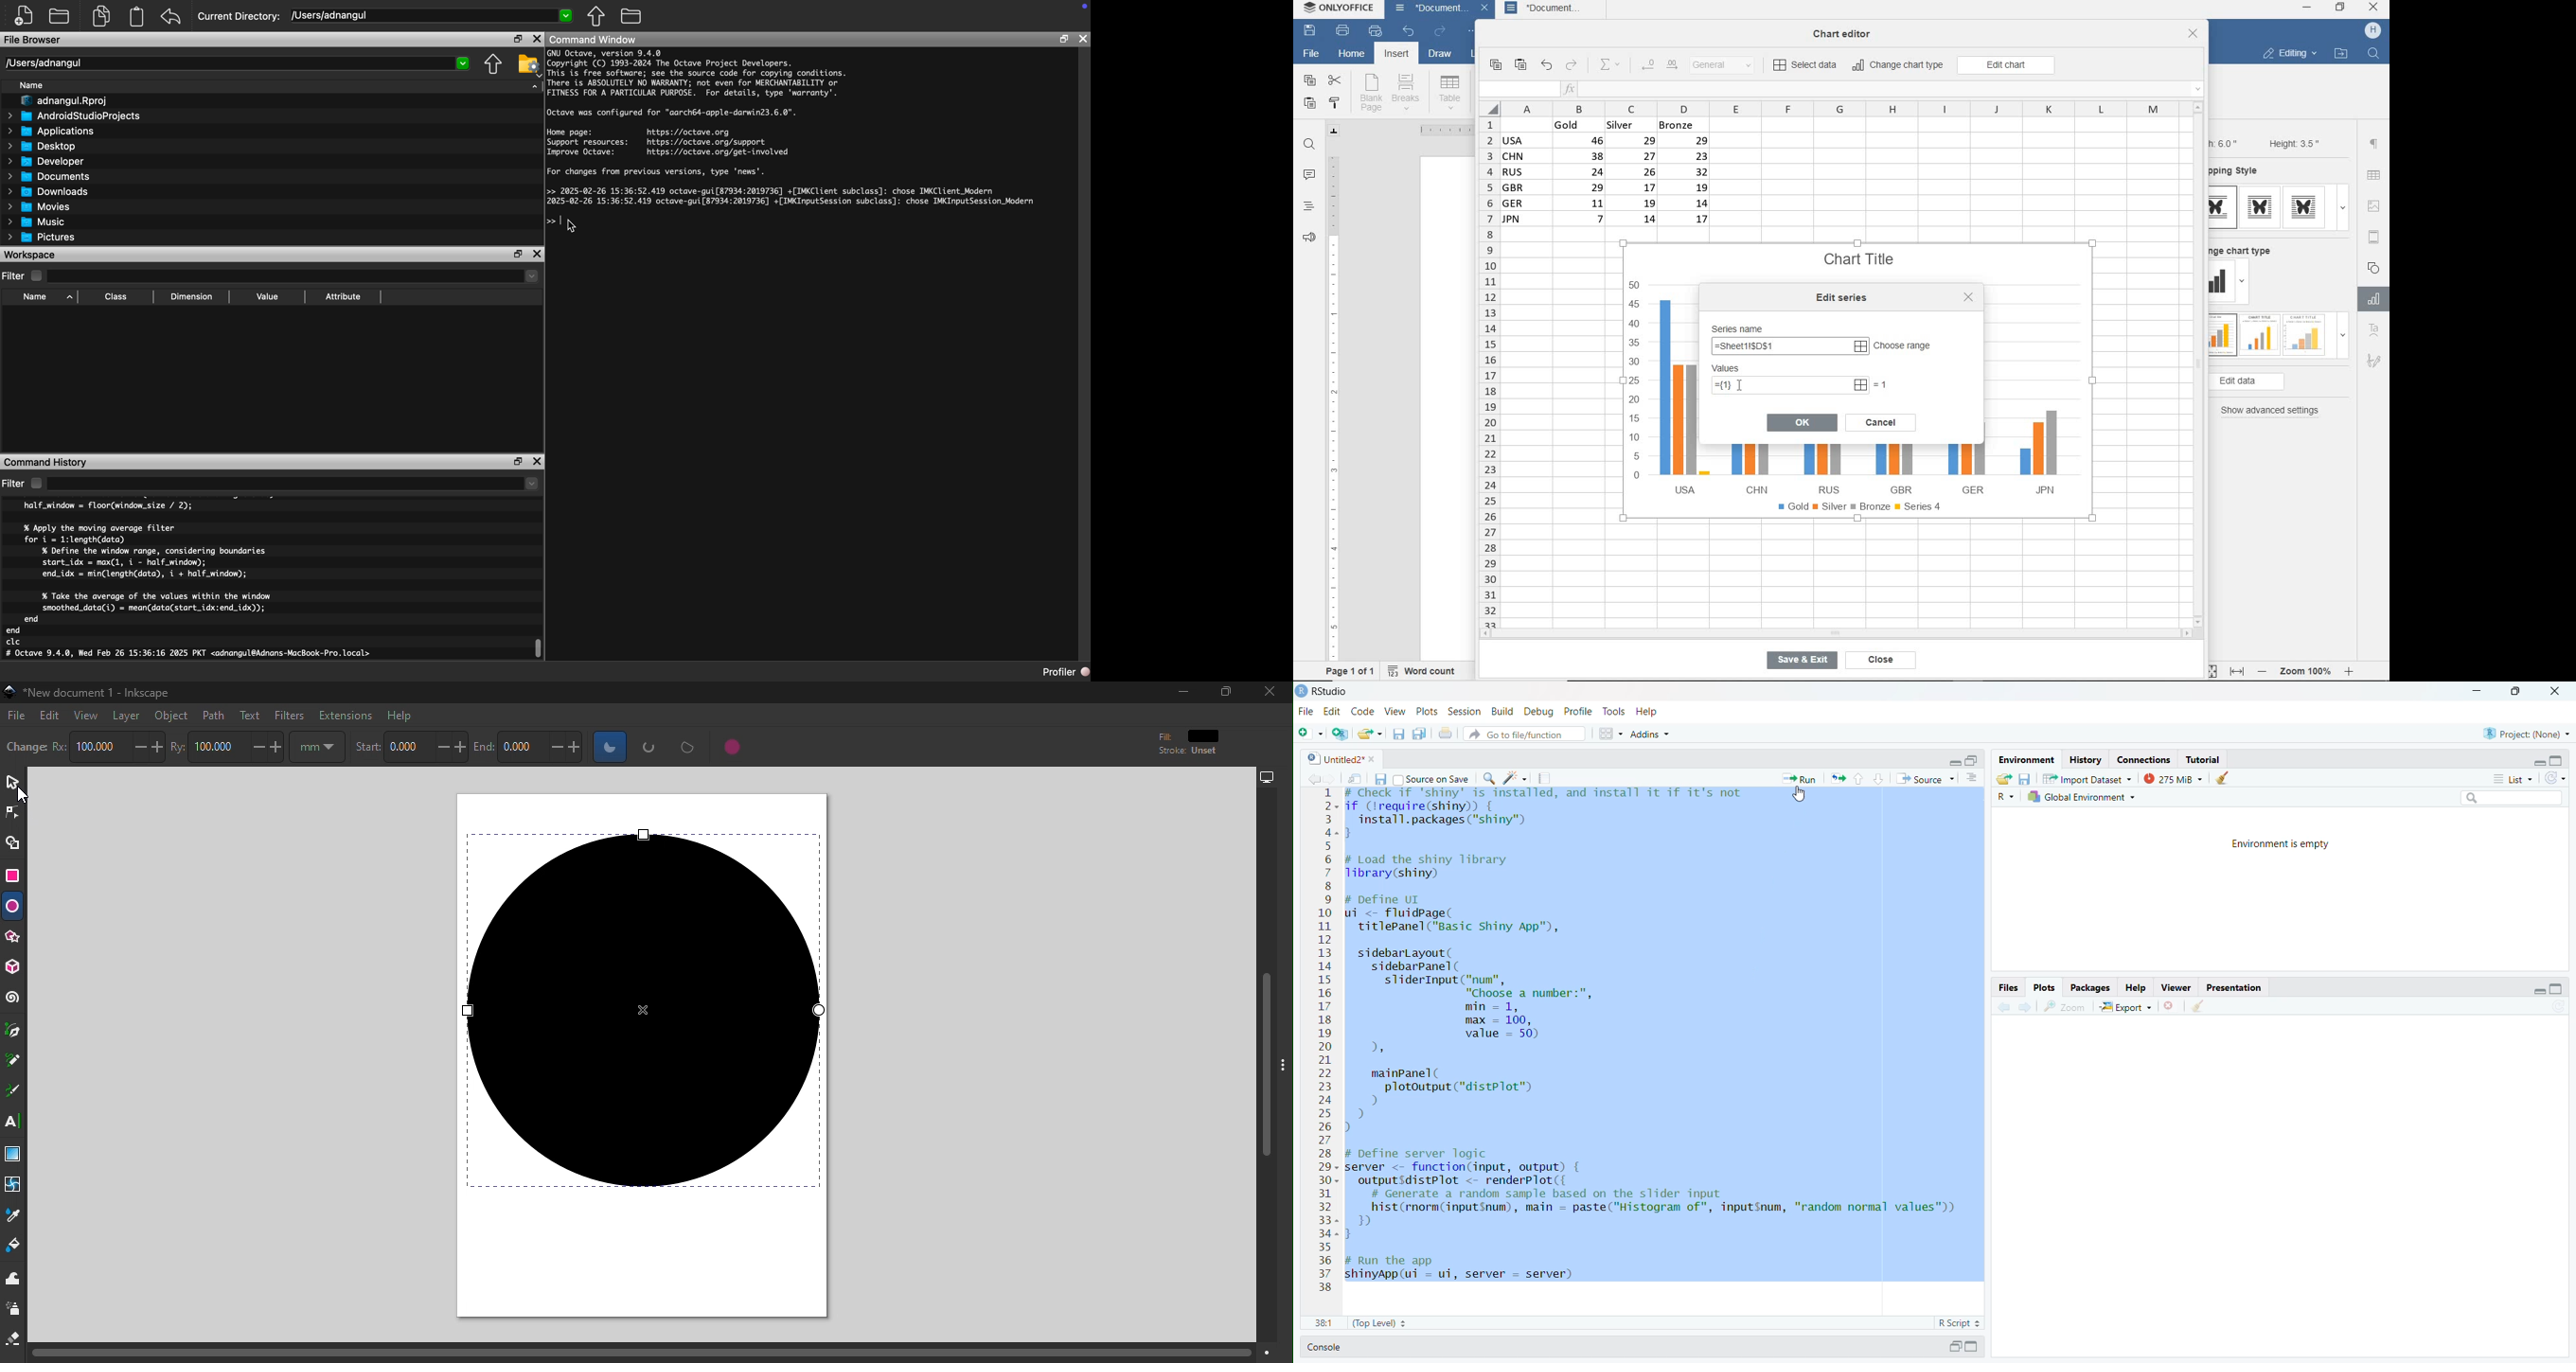  Describe the element at coordinates (2008, 988) in the screenshot. I see `files` at that location.